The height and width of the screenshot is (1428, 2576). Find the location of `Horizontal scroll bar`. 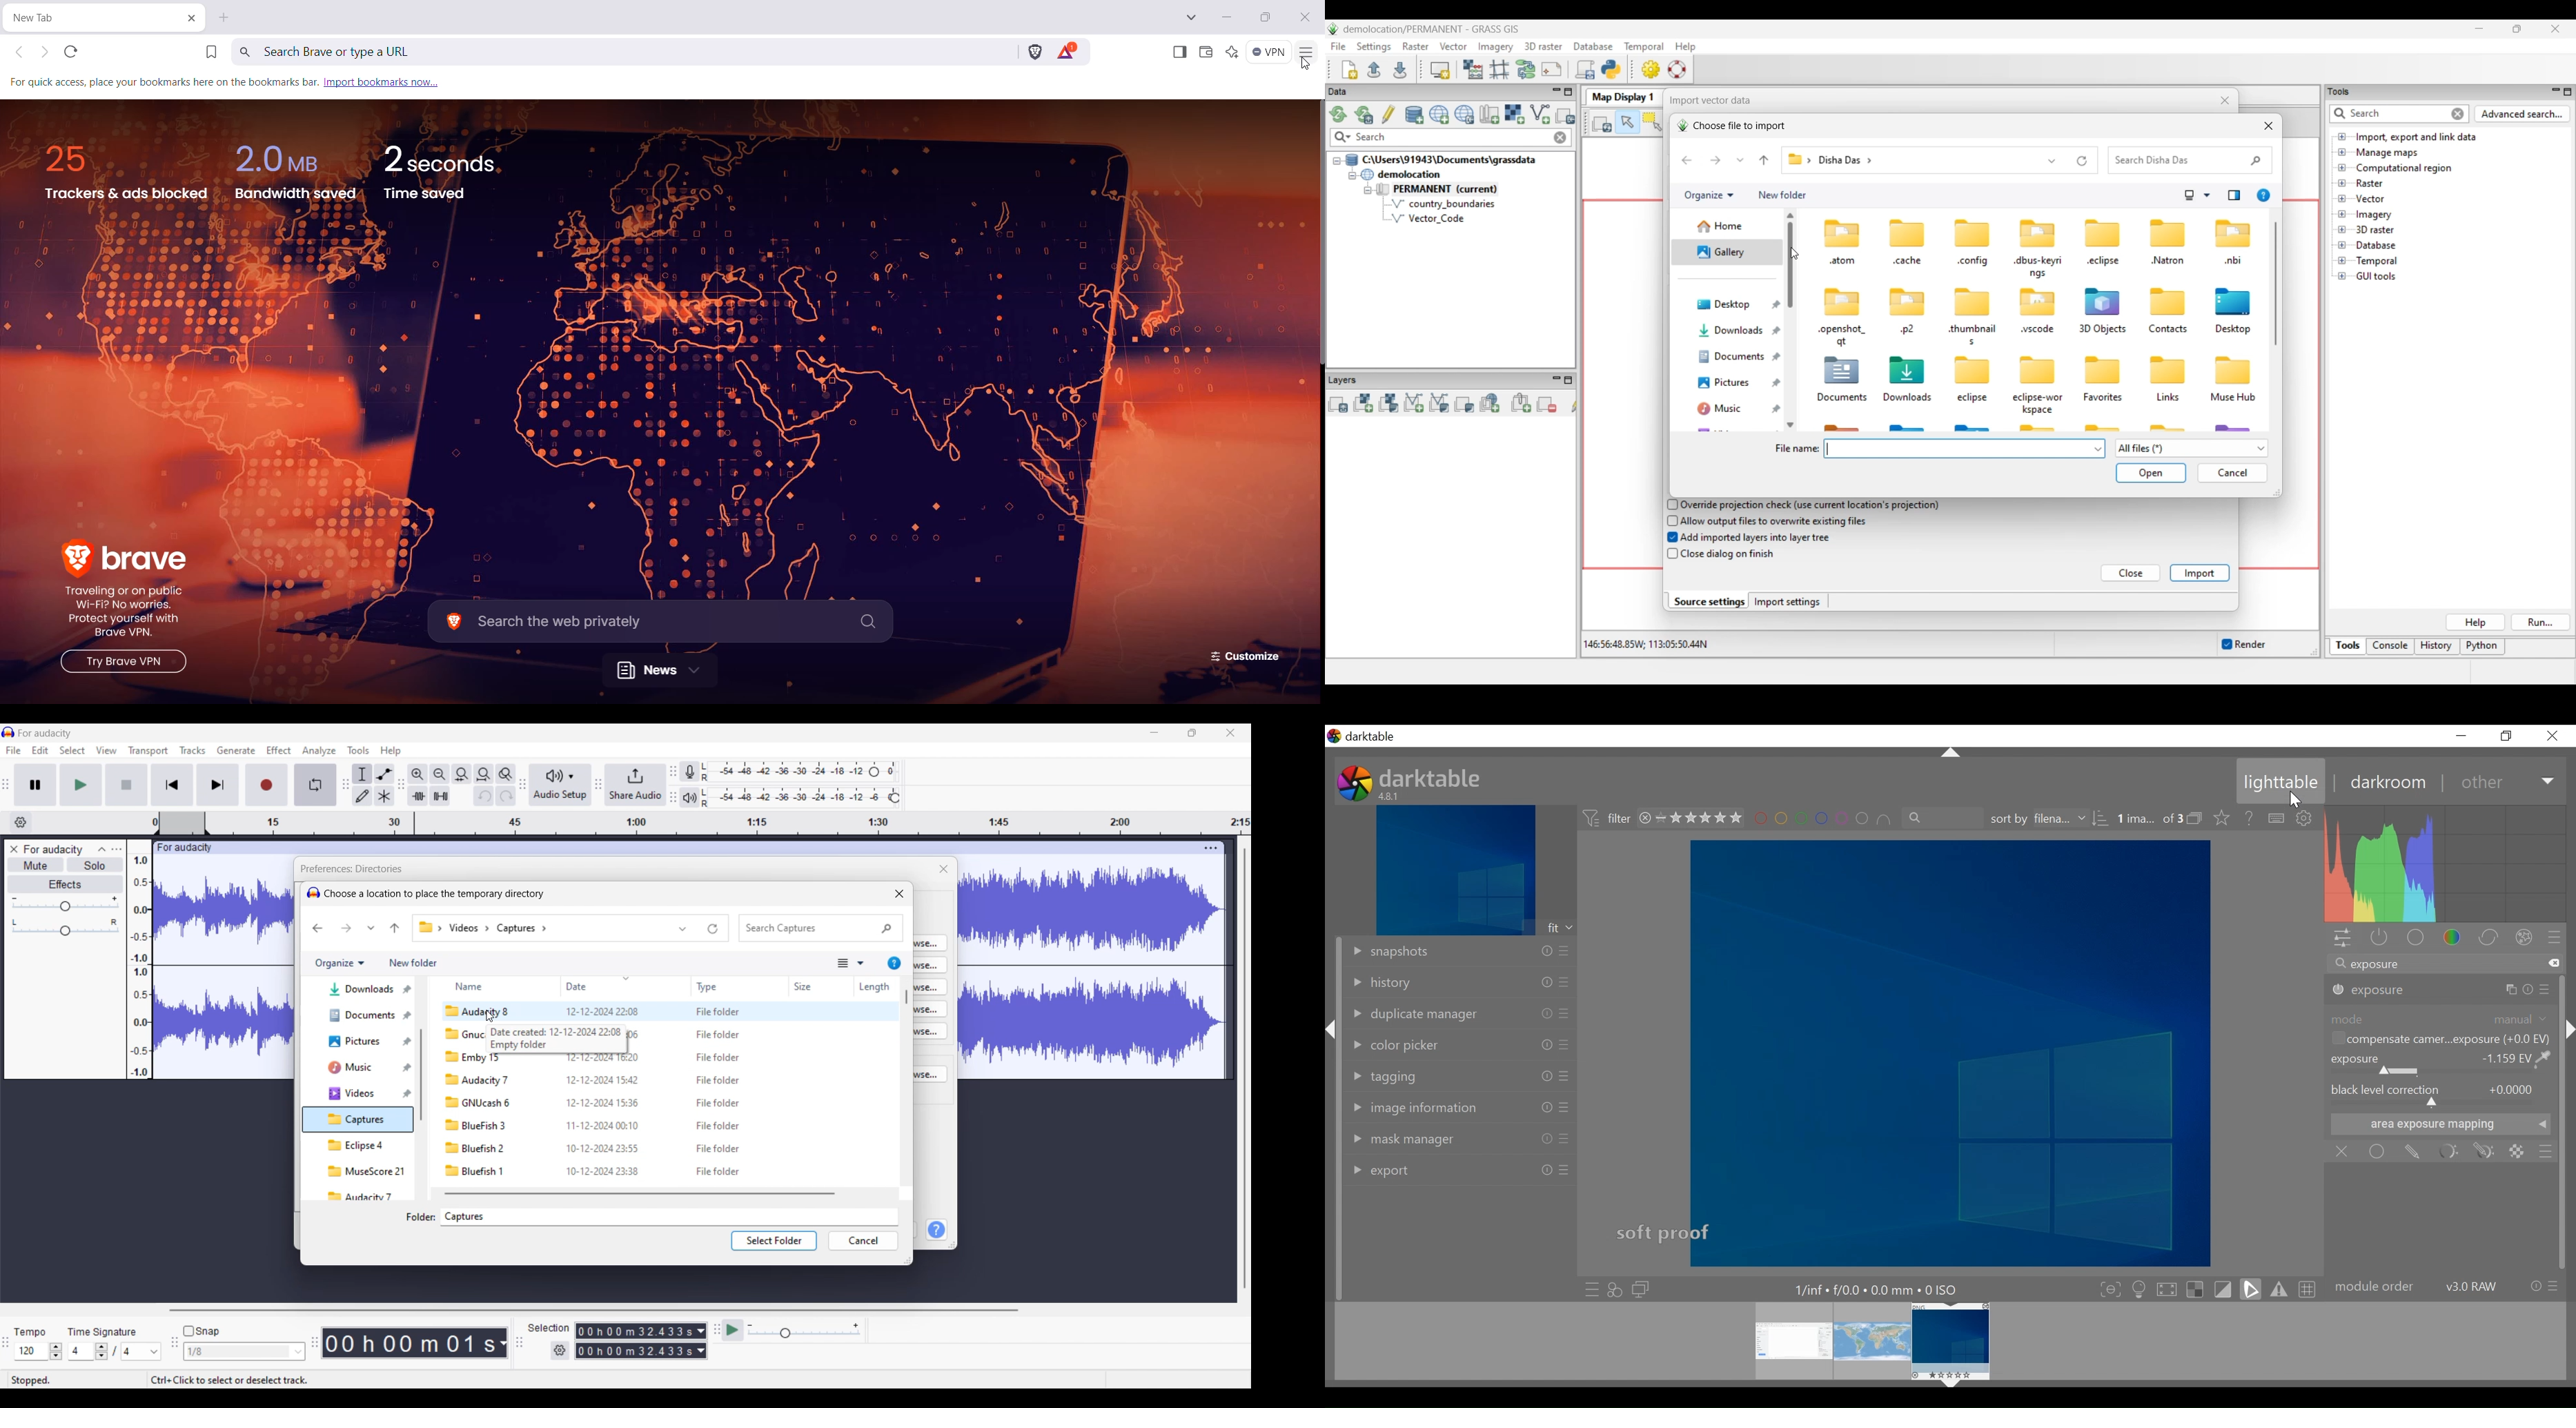

Horizontal scroll bar is located at coordinates (639, 1194).